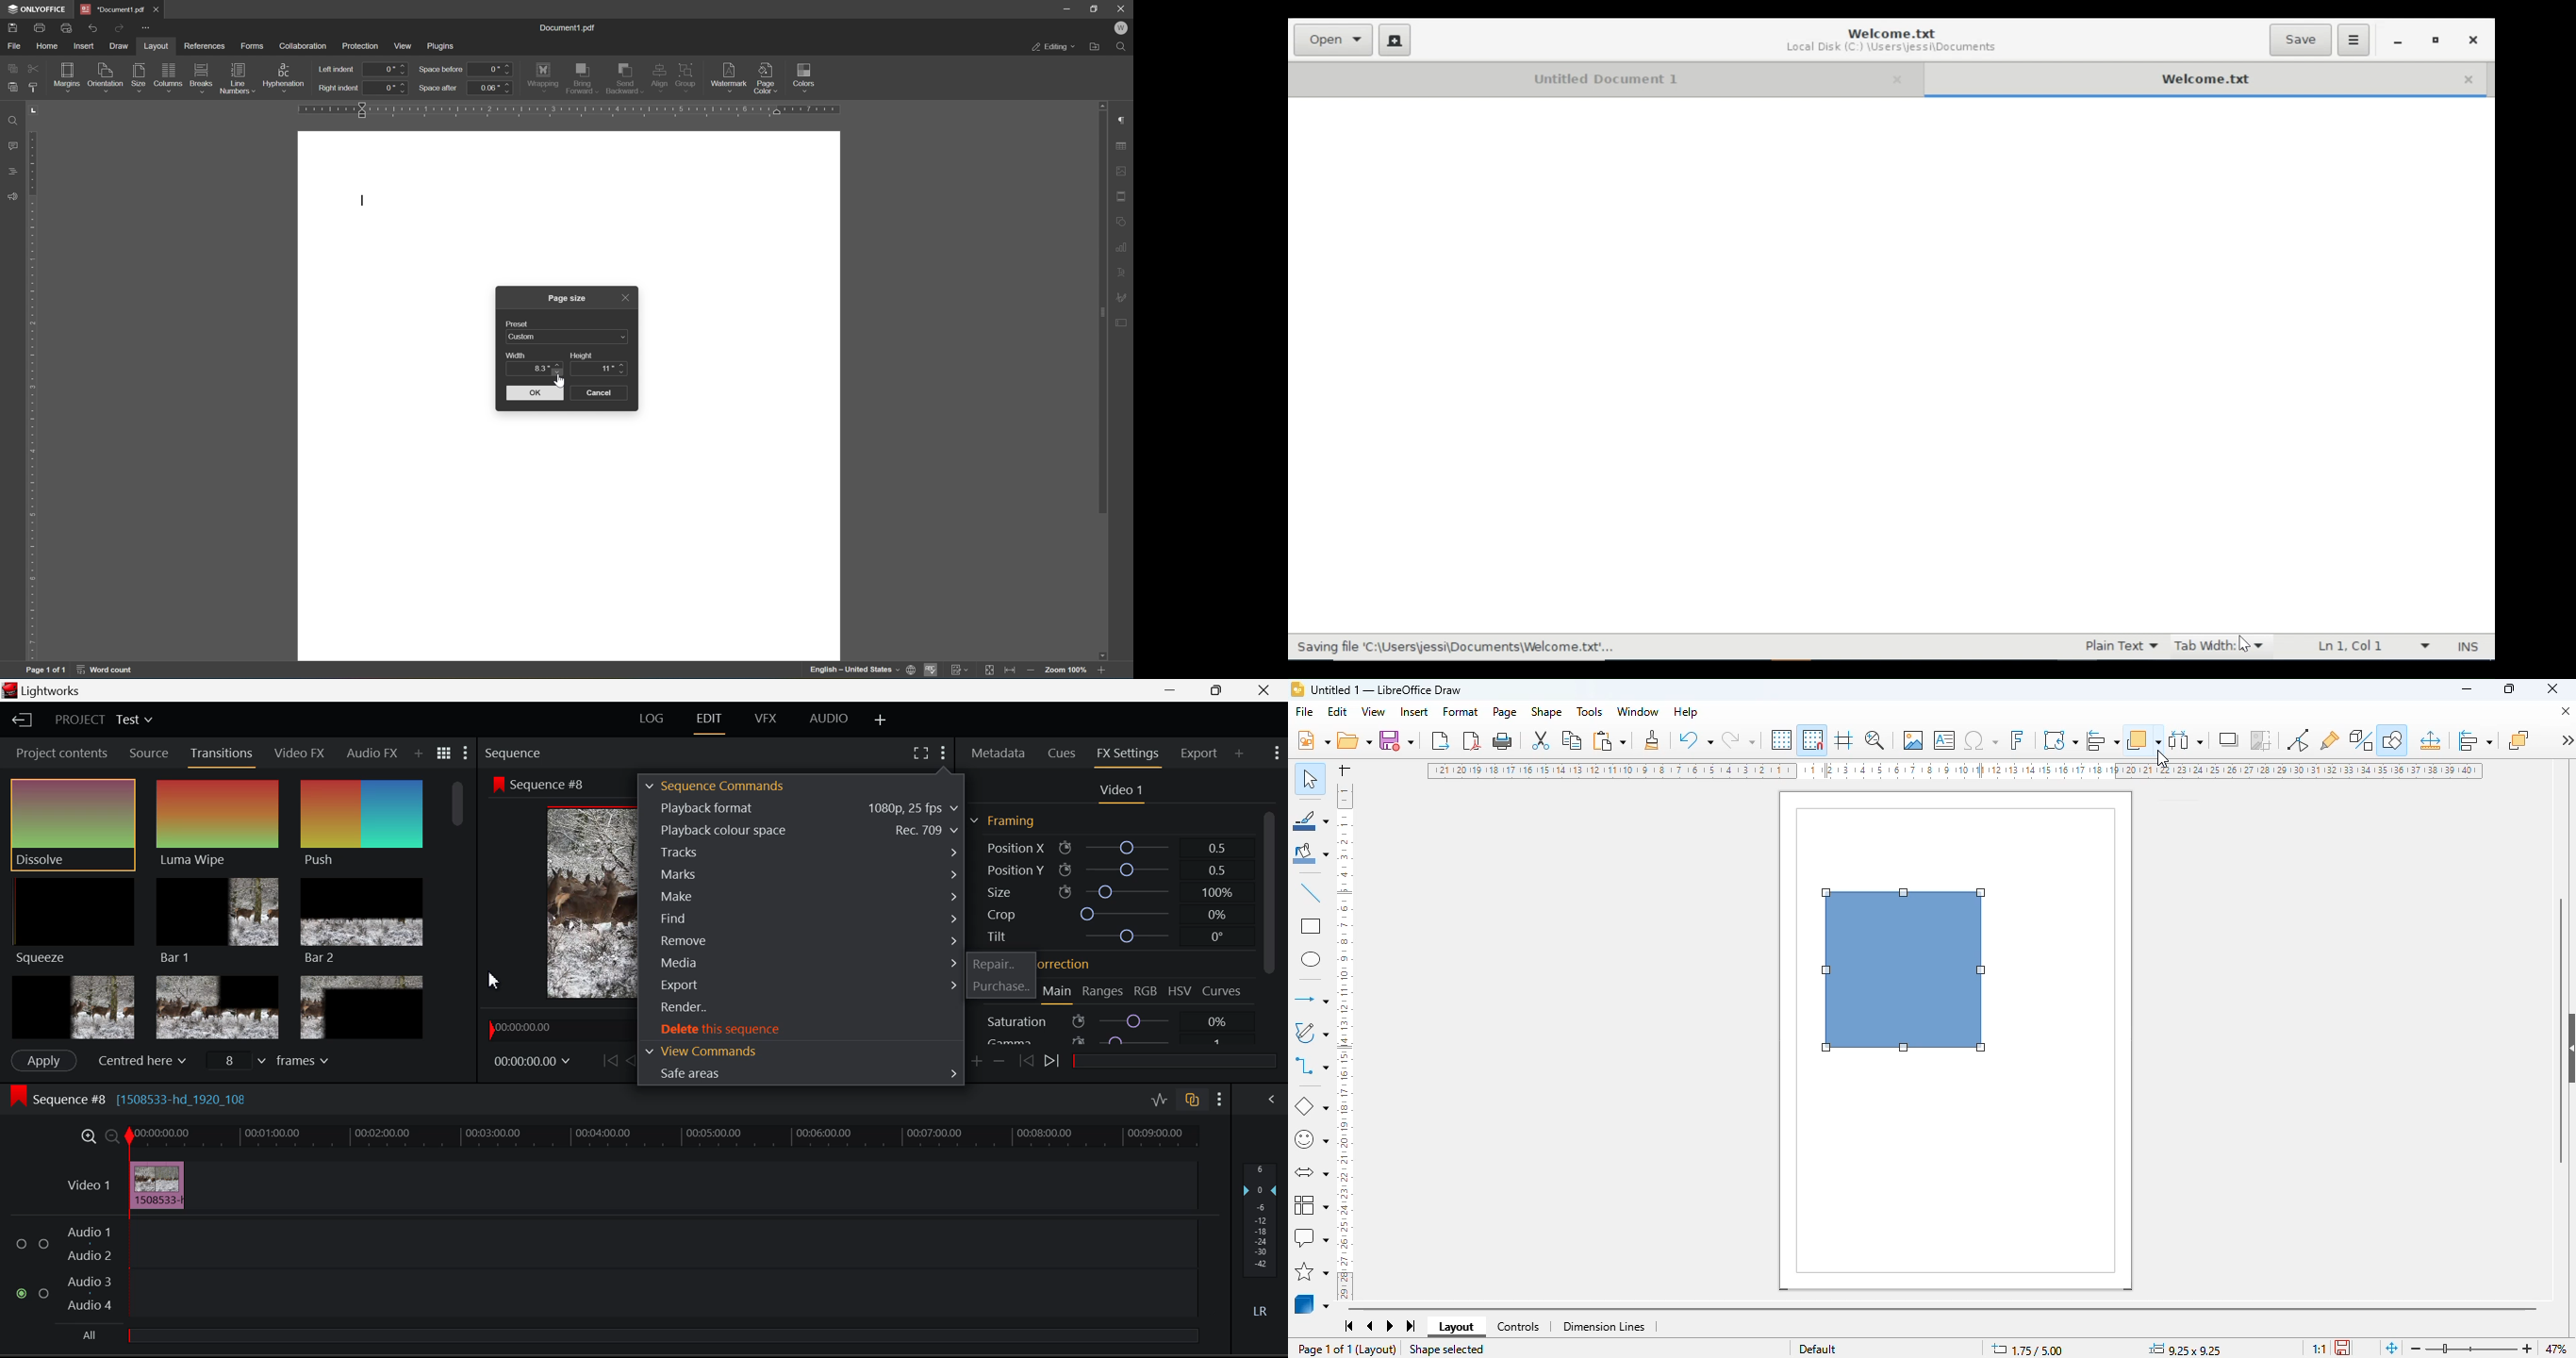 The width and height of the screenshot is (2576, 1372). I want to click on display grid, so click(1782, 739).